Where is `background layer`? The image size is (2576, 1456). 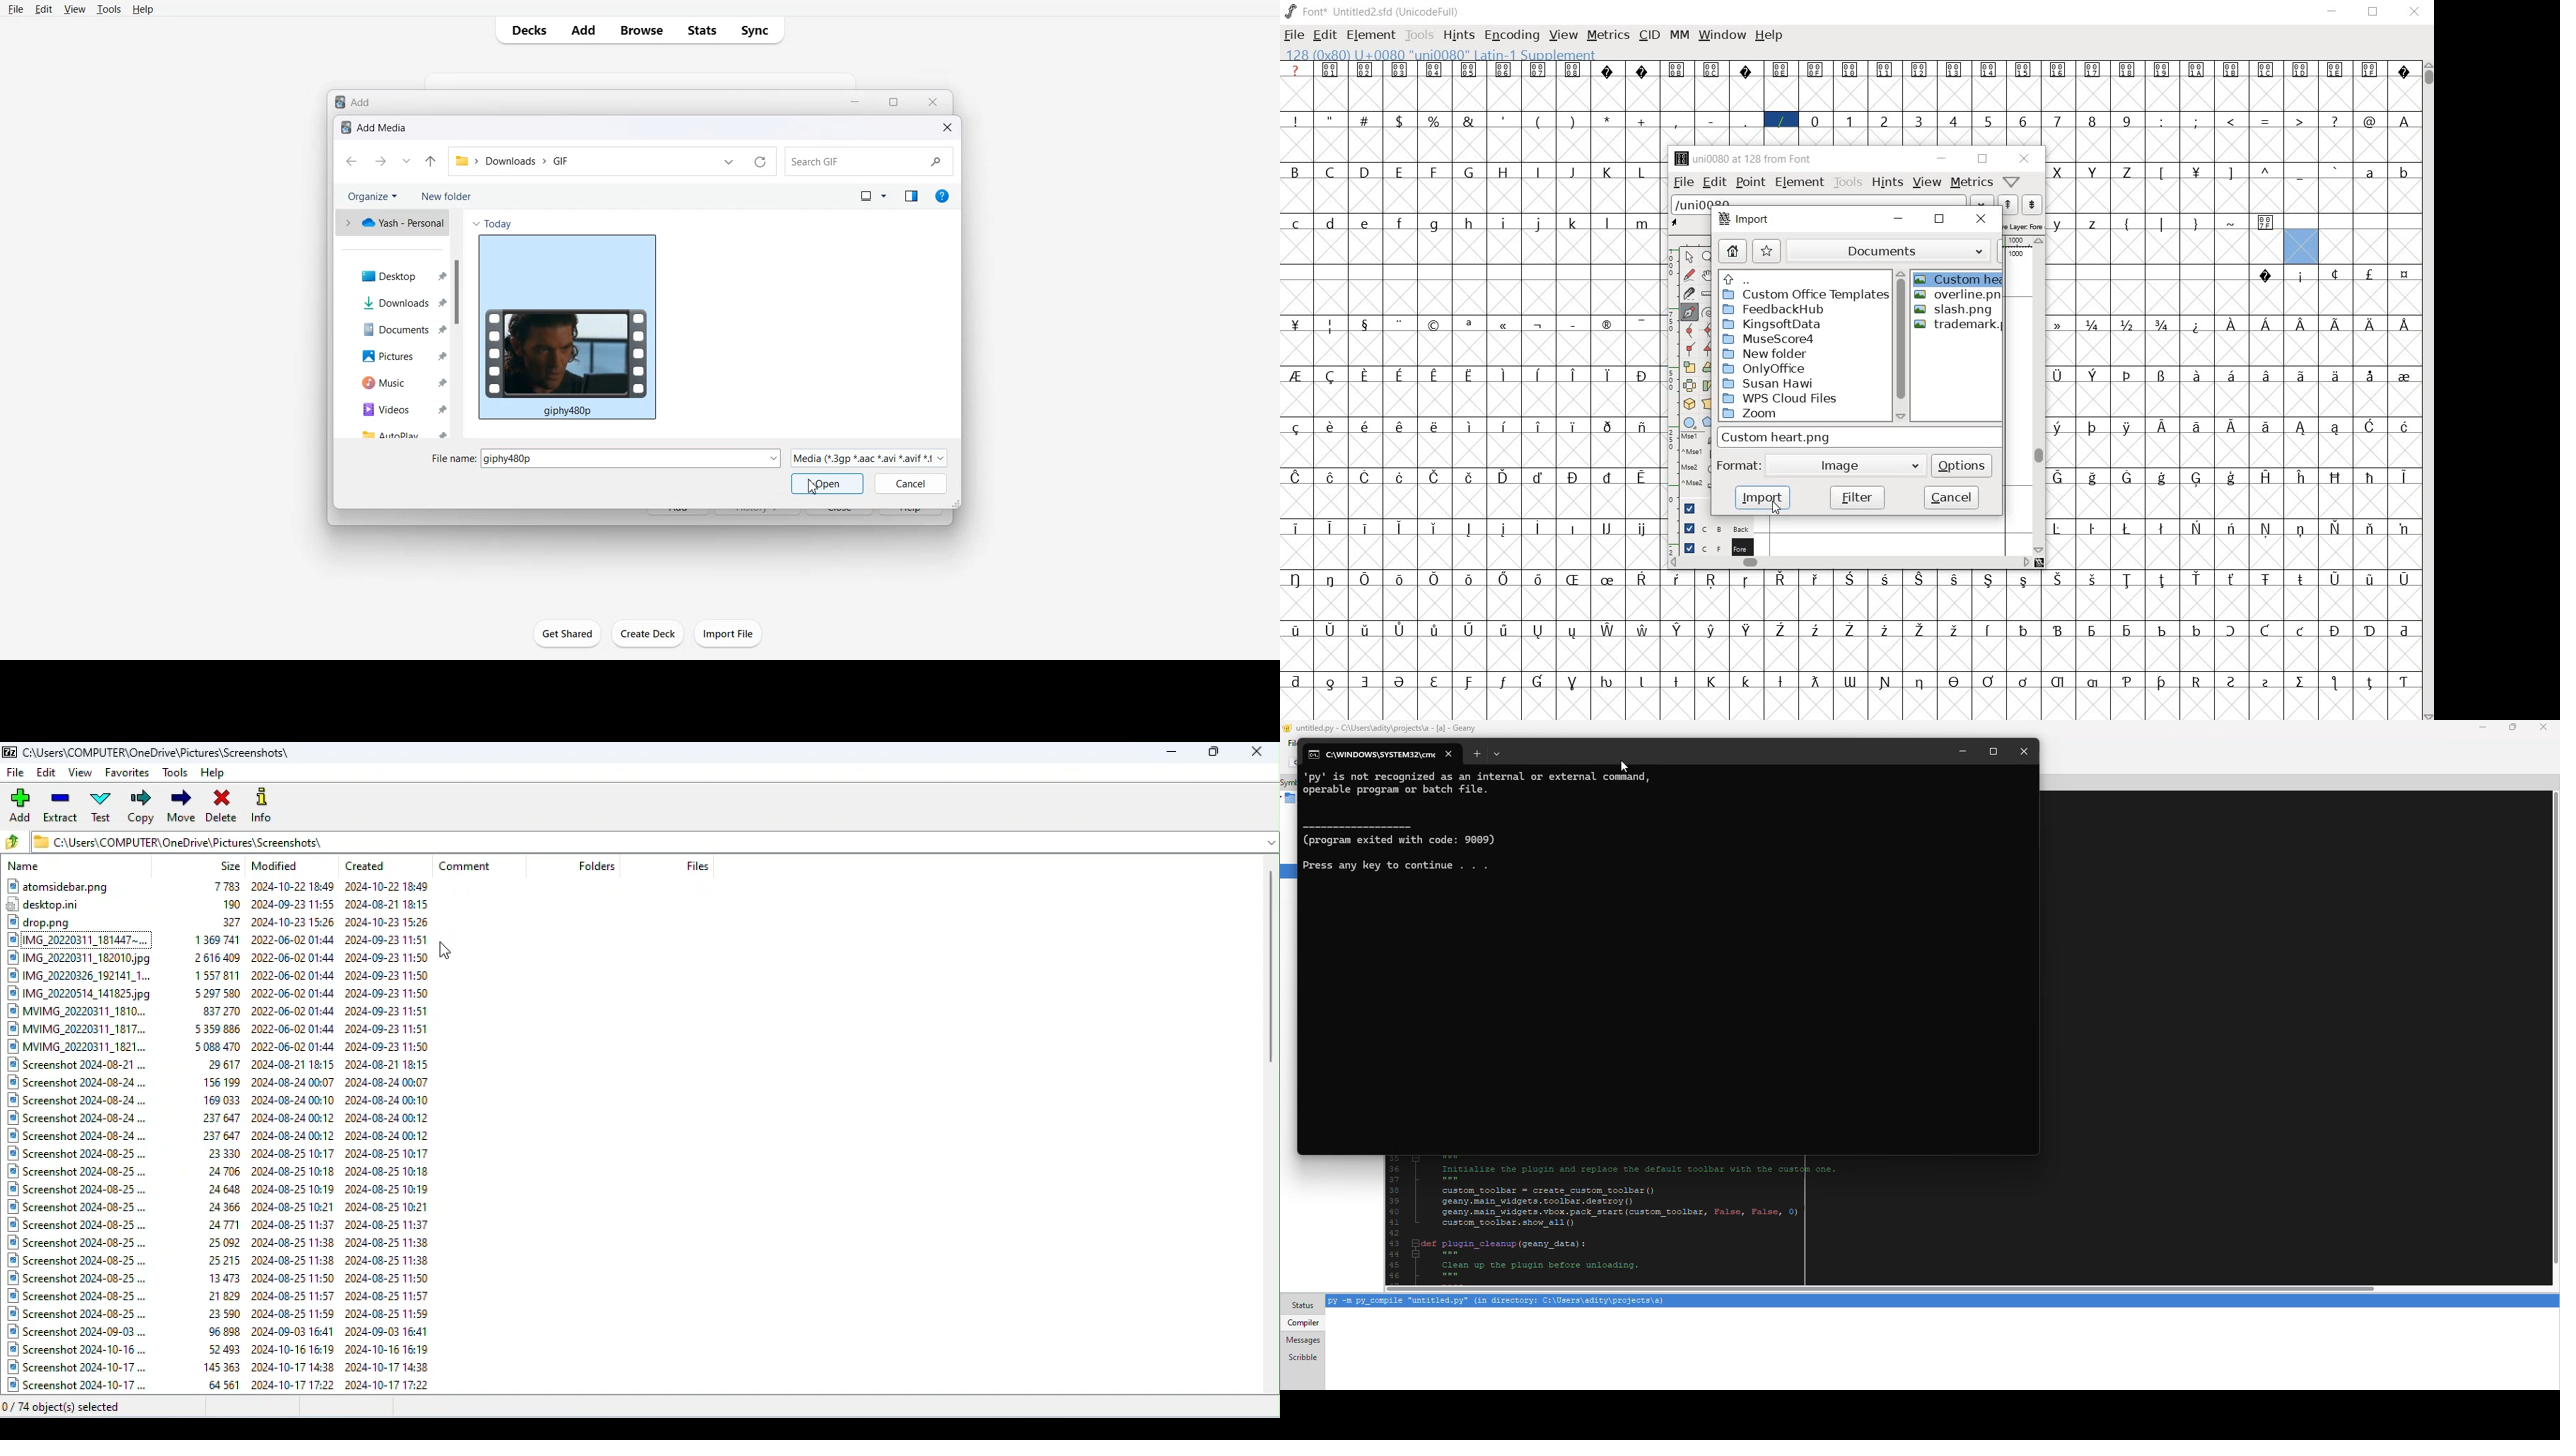
background layer is located at coordinates (1711, 528).